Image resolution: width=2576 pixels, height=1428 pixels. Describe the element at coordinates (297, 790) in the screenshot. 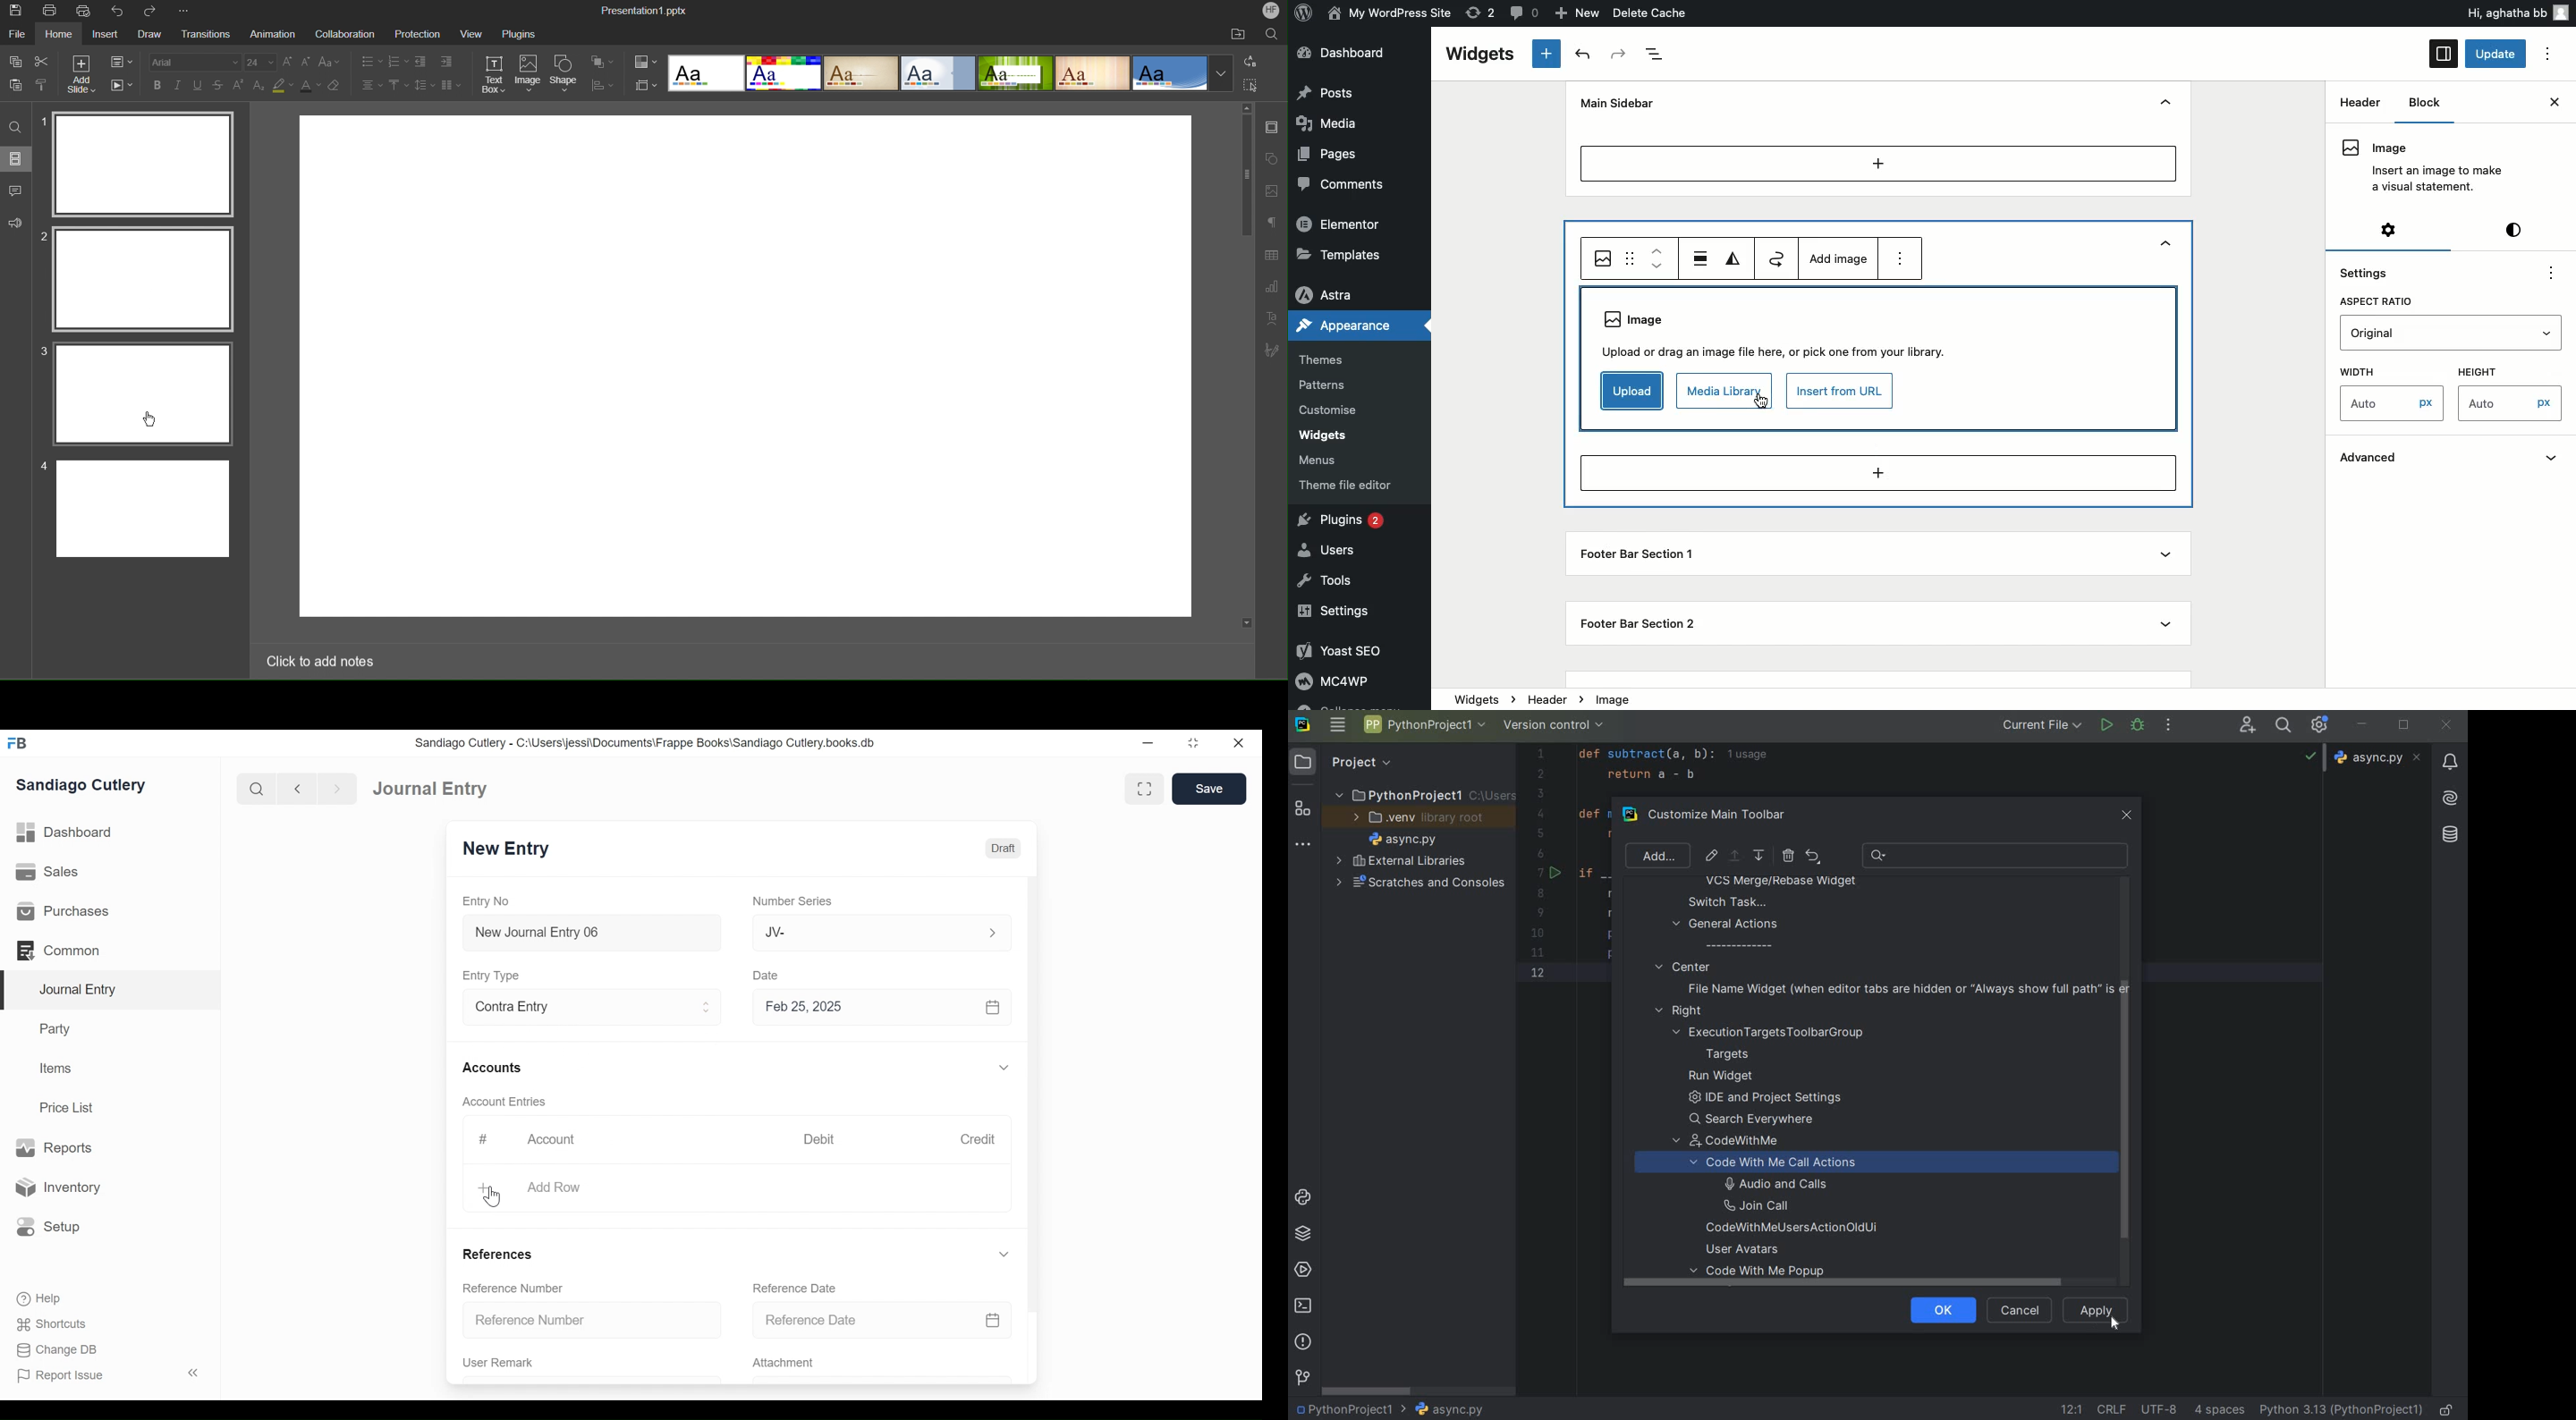

I see `Navigate back` at that location.